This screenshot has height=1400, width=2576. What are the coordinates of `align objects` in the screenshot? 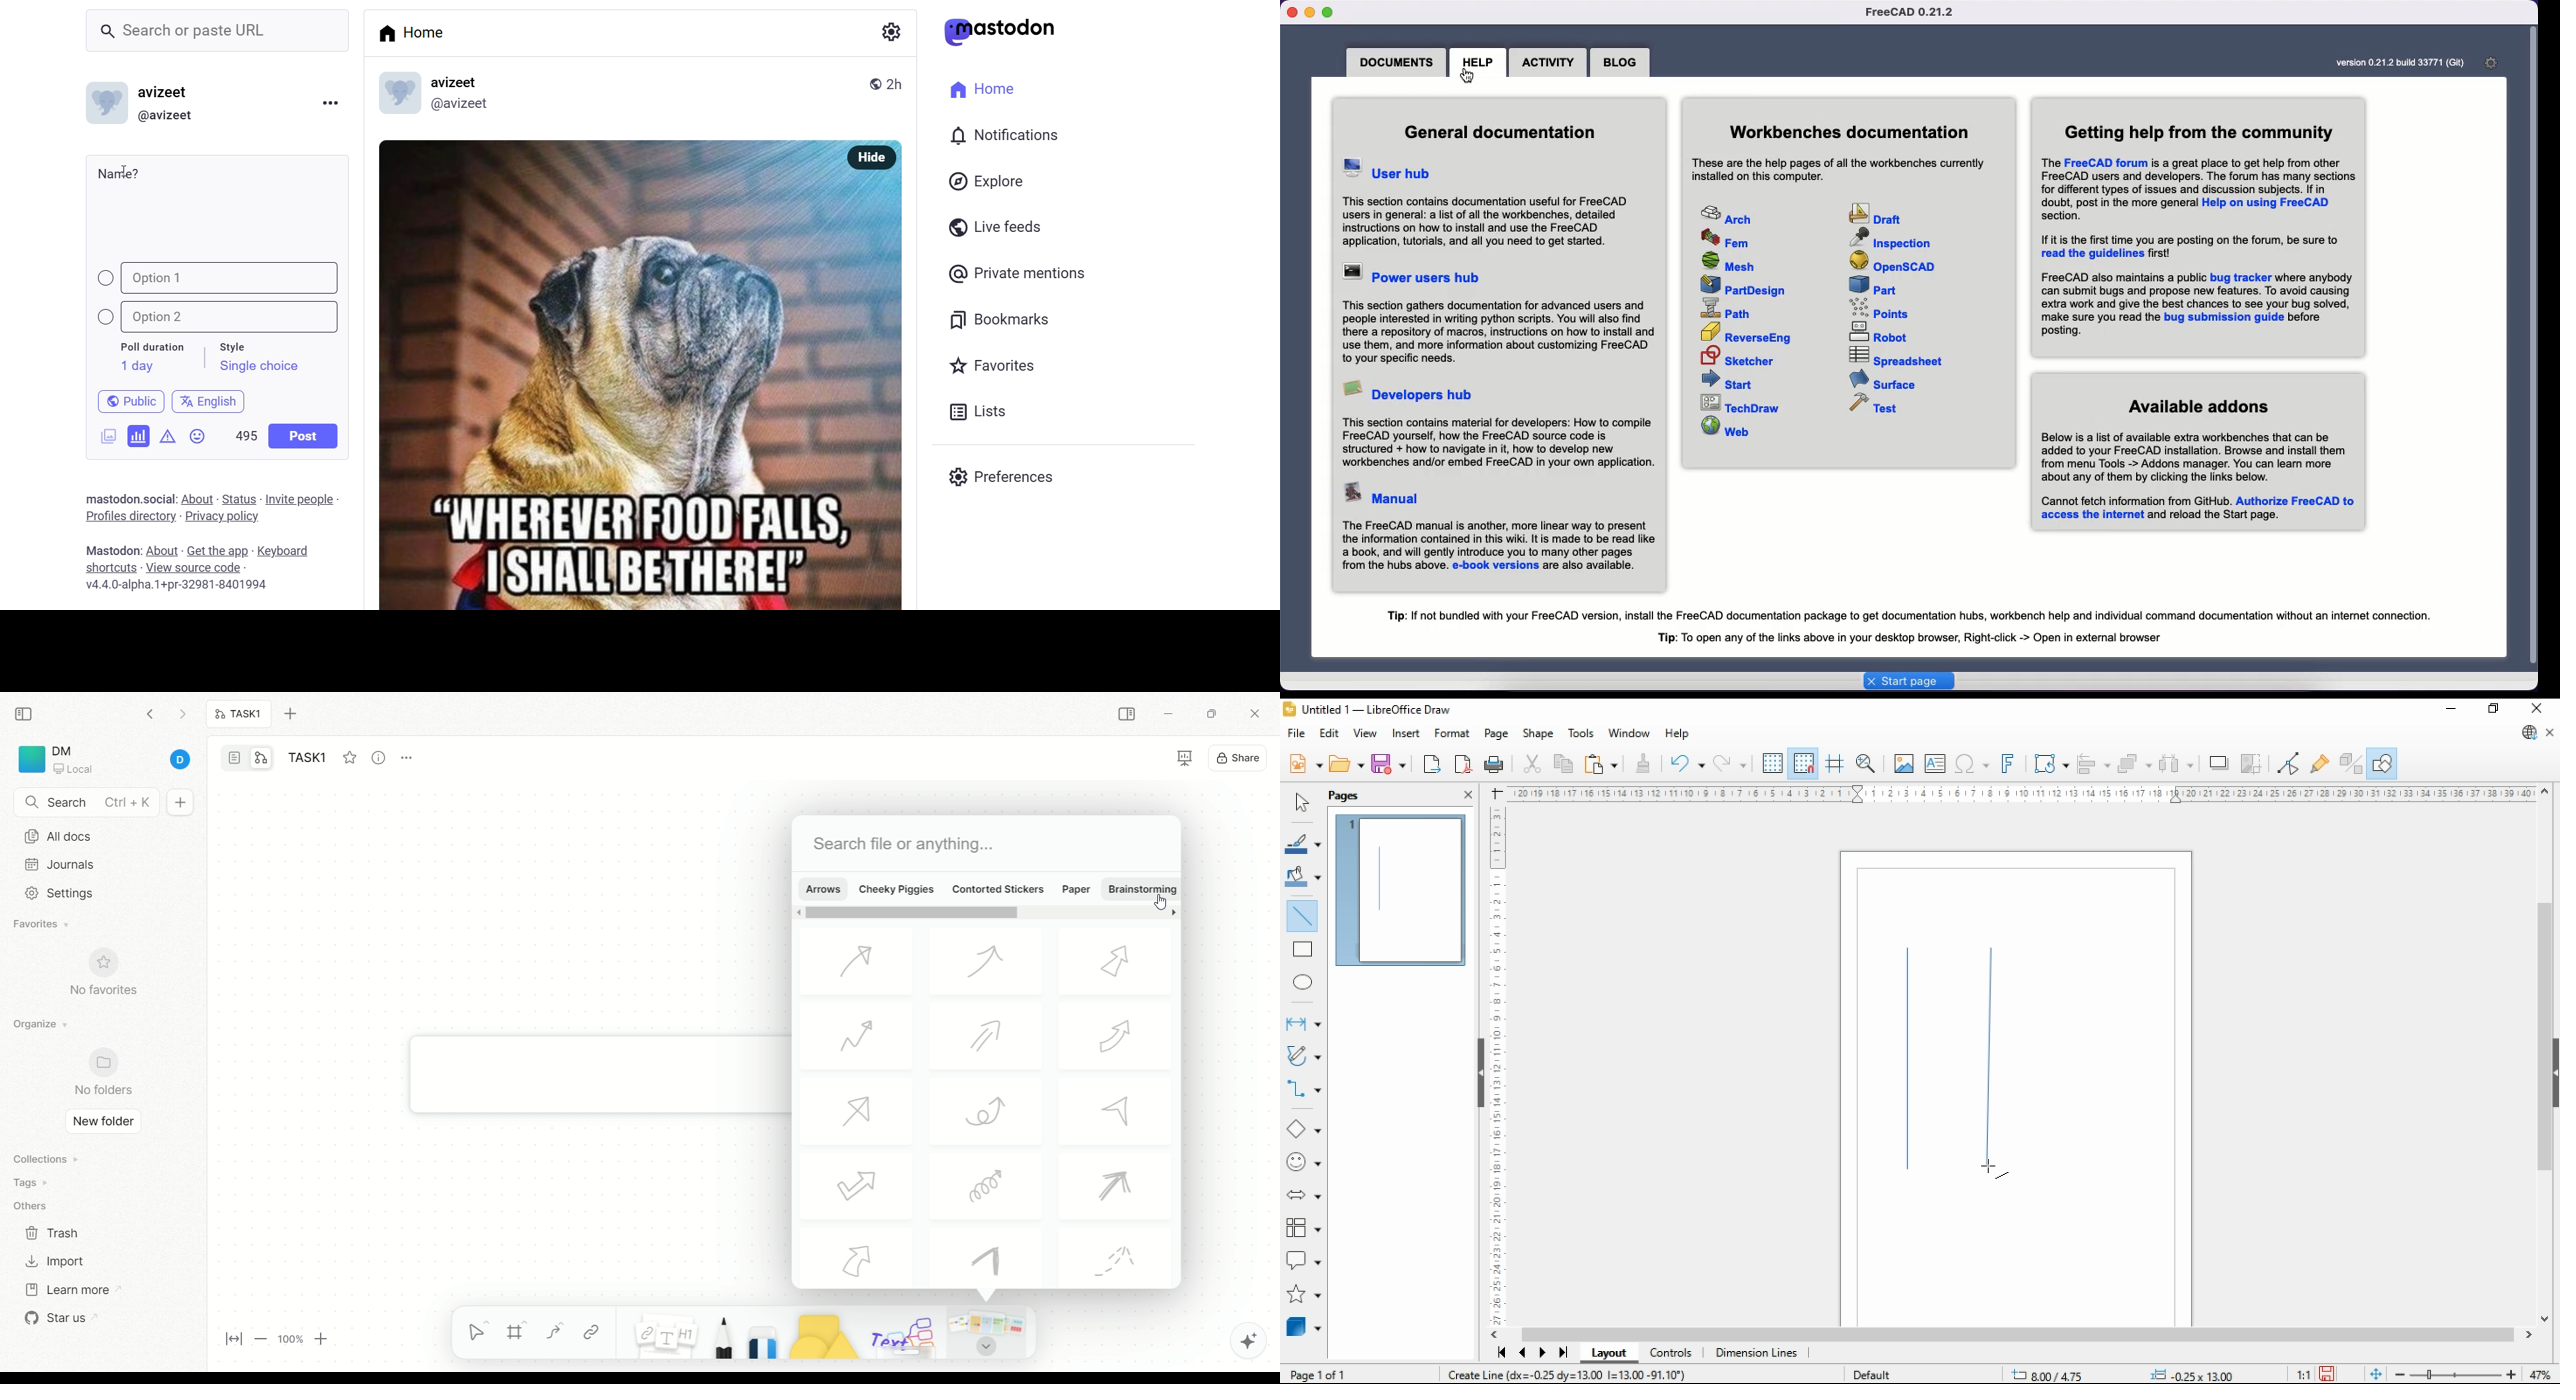 It's located at (2094, 763).